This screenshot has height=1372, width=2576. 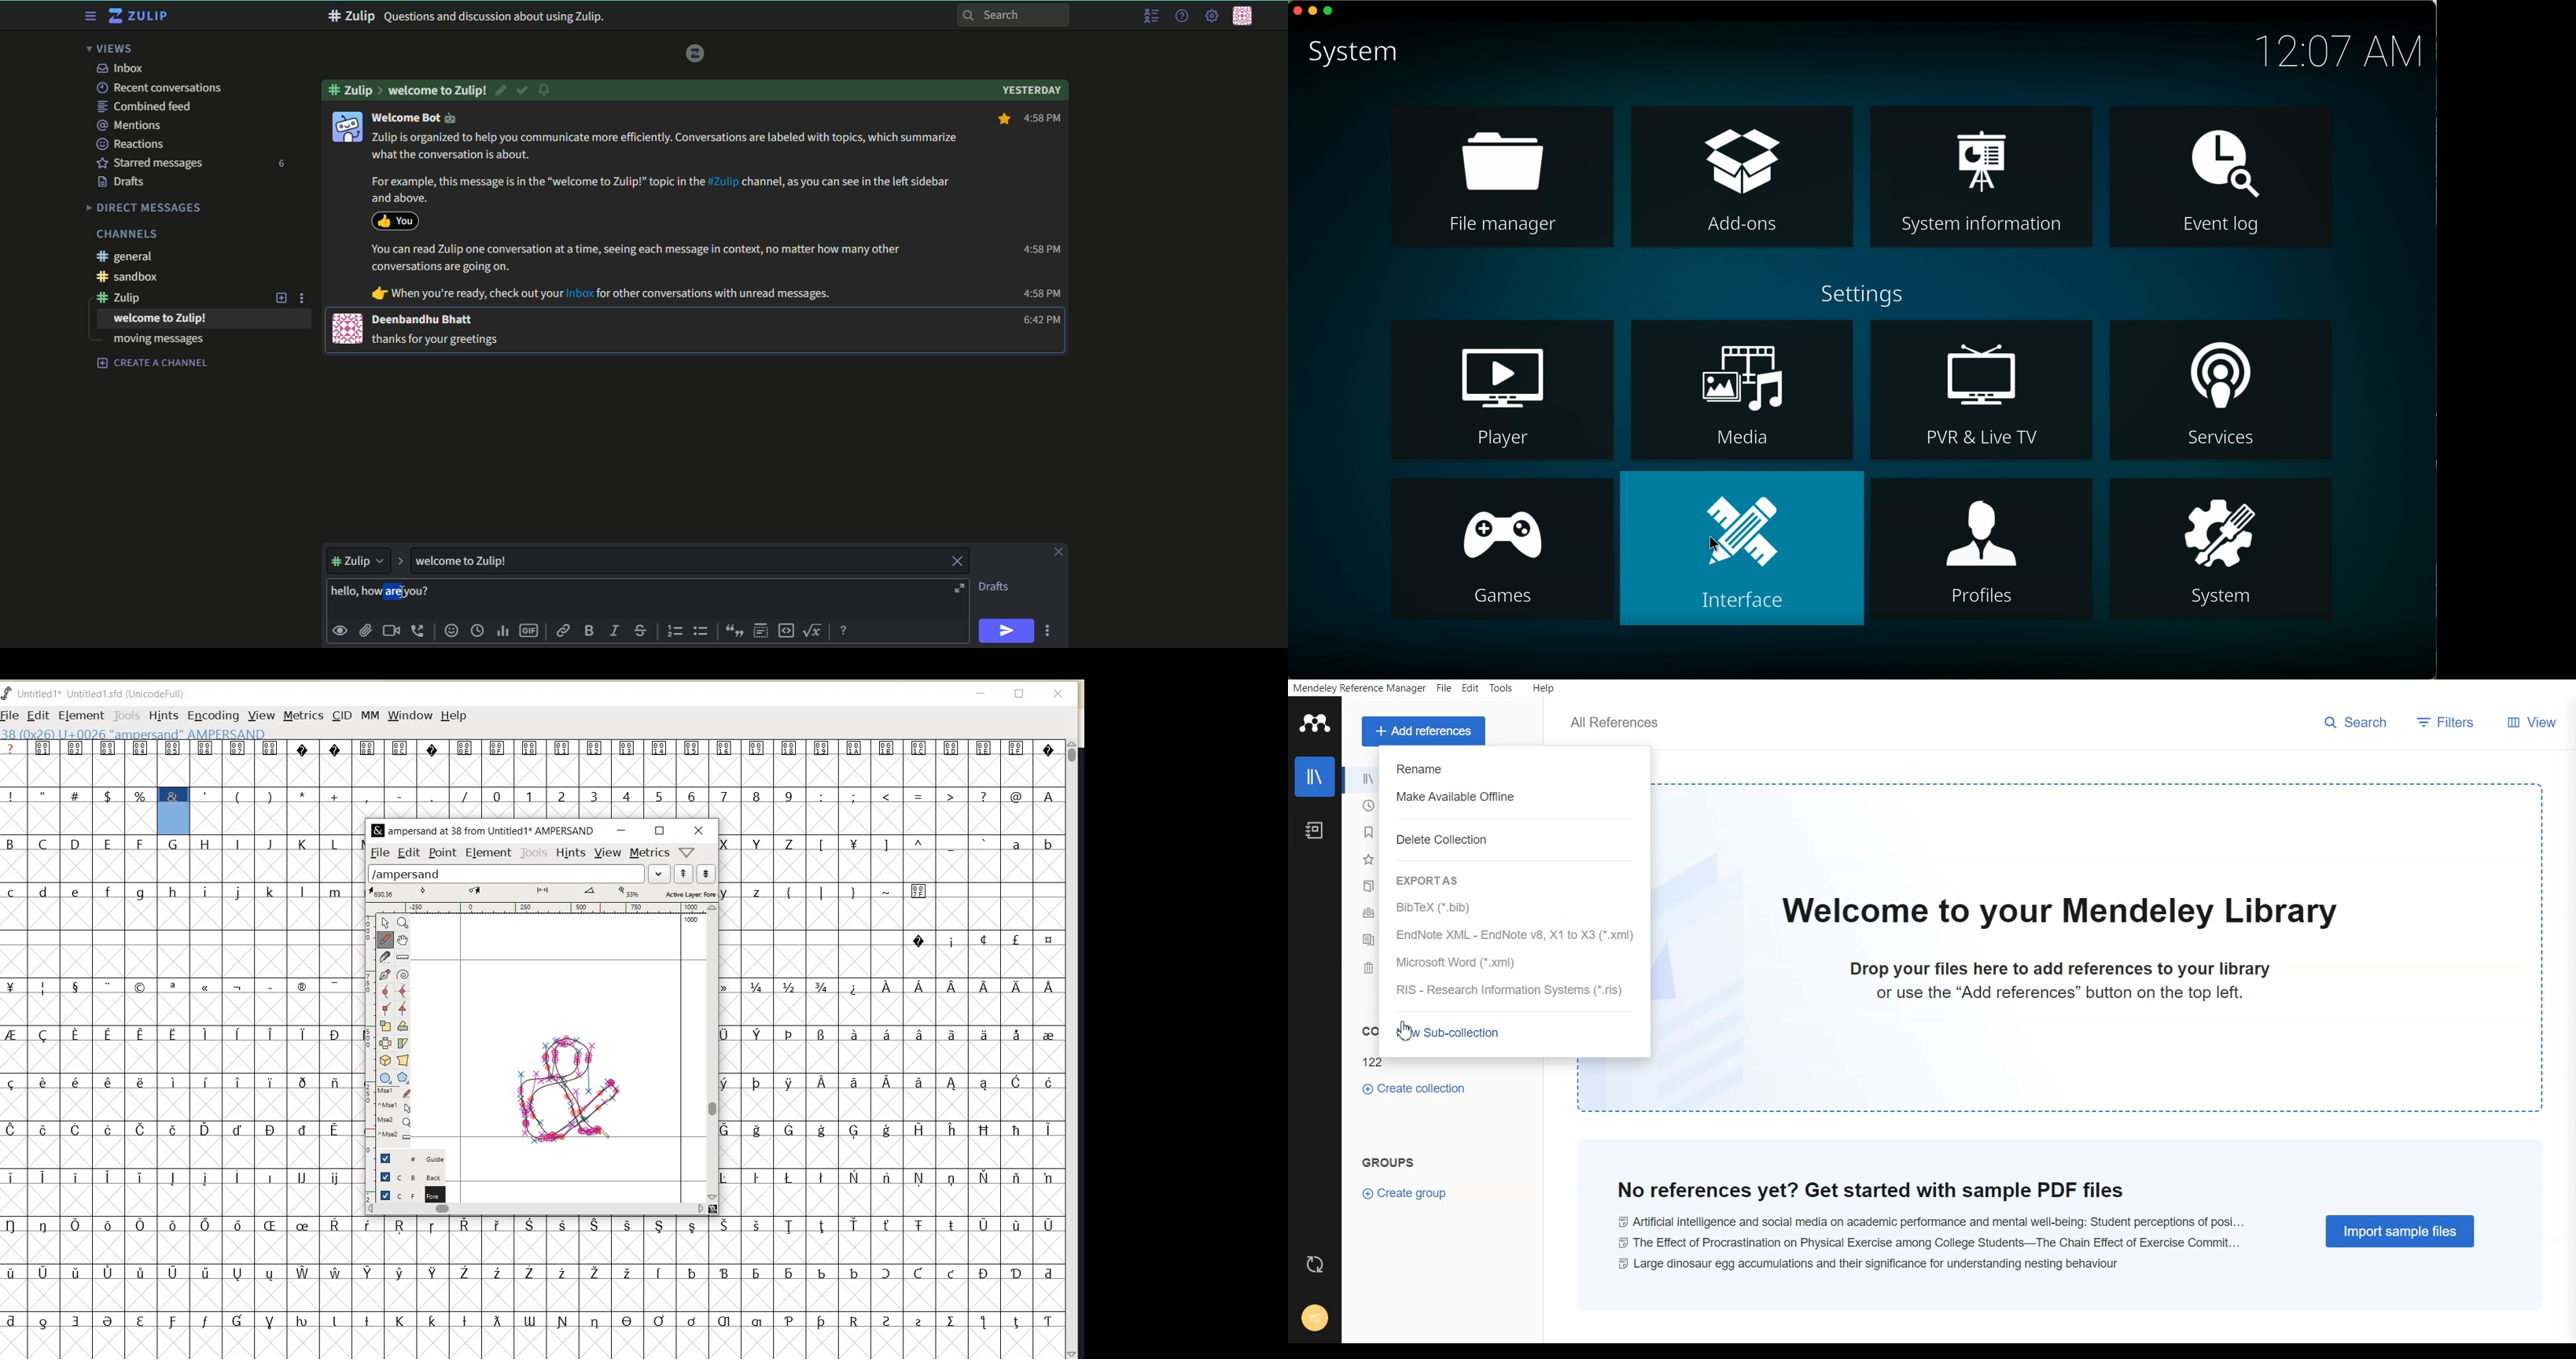 What do you see at coordinates (348, 329) in the screenshot?
I see `icon` at bounding box center [348, 329].